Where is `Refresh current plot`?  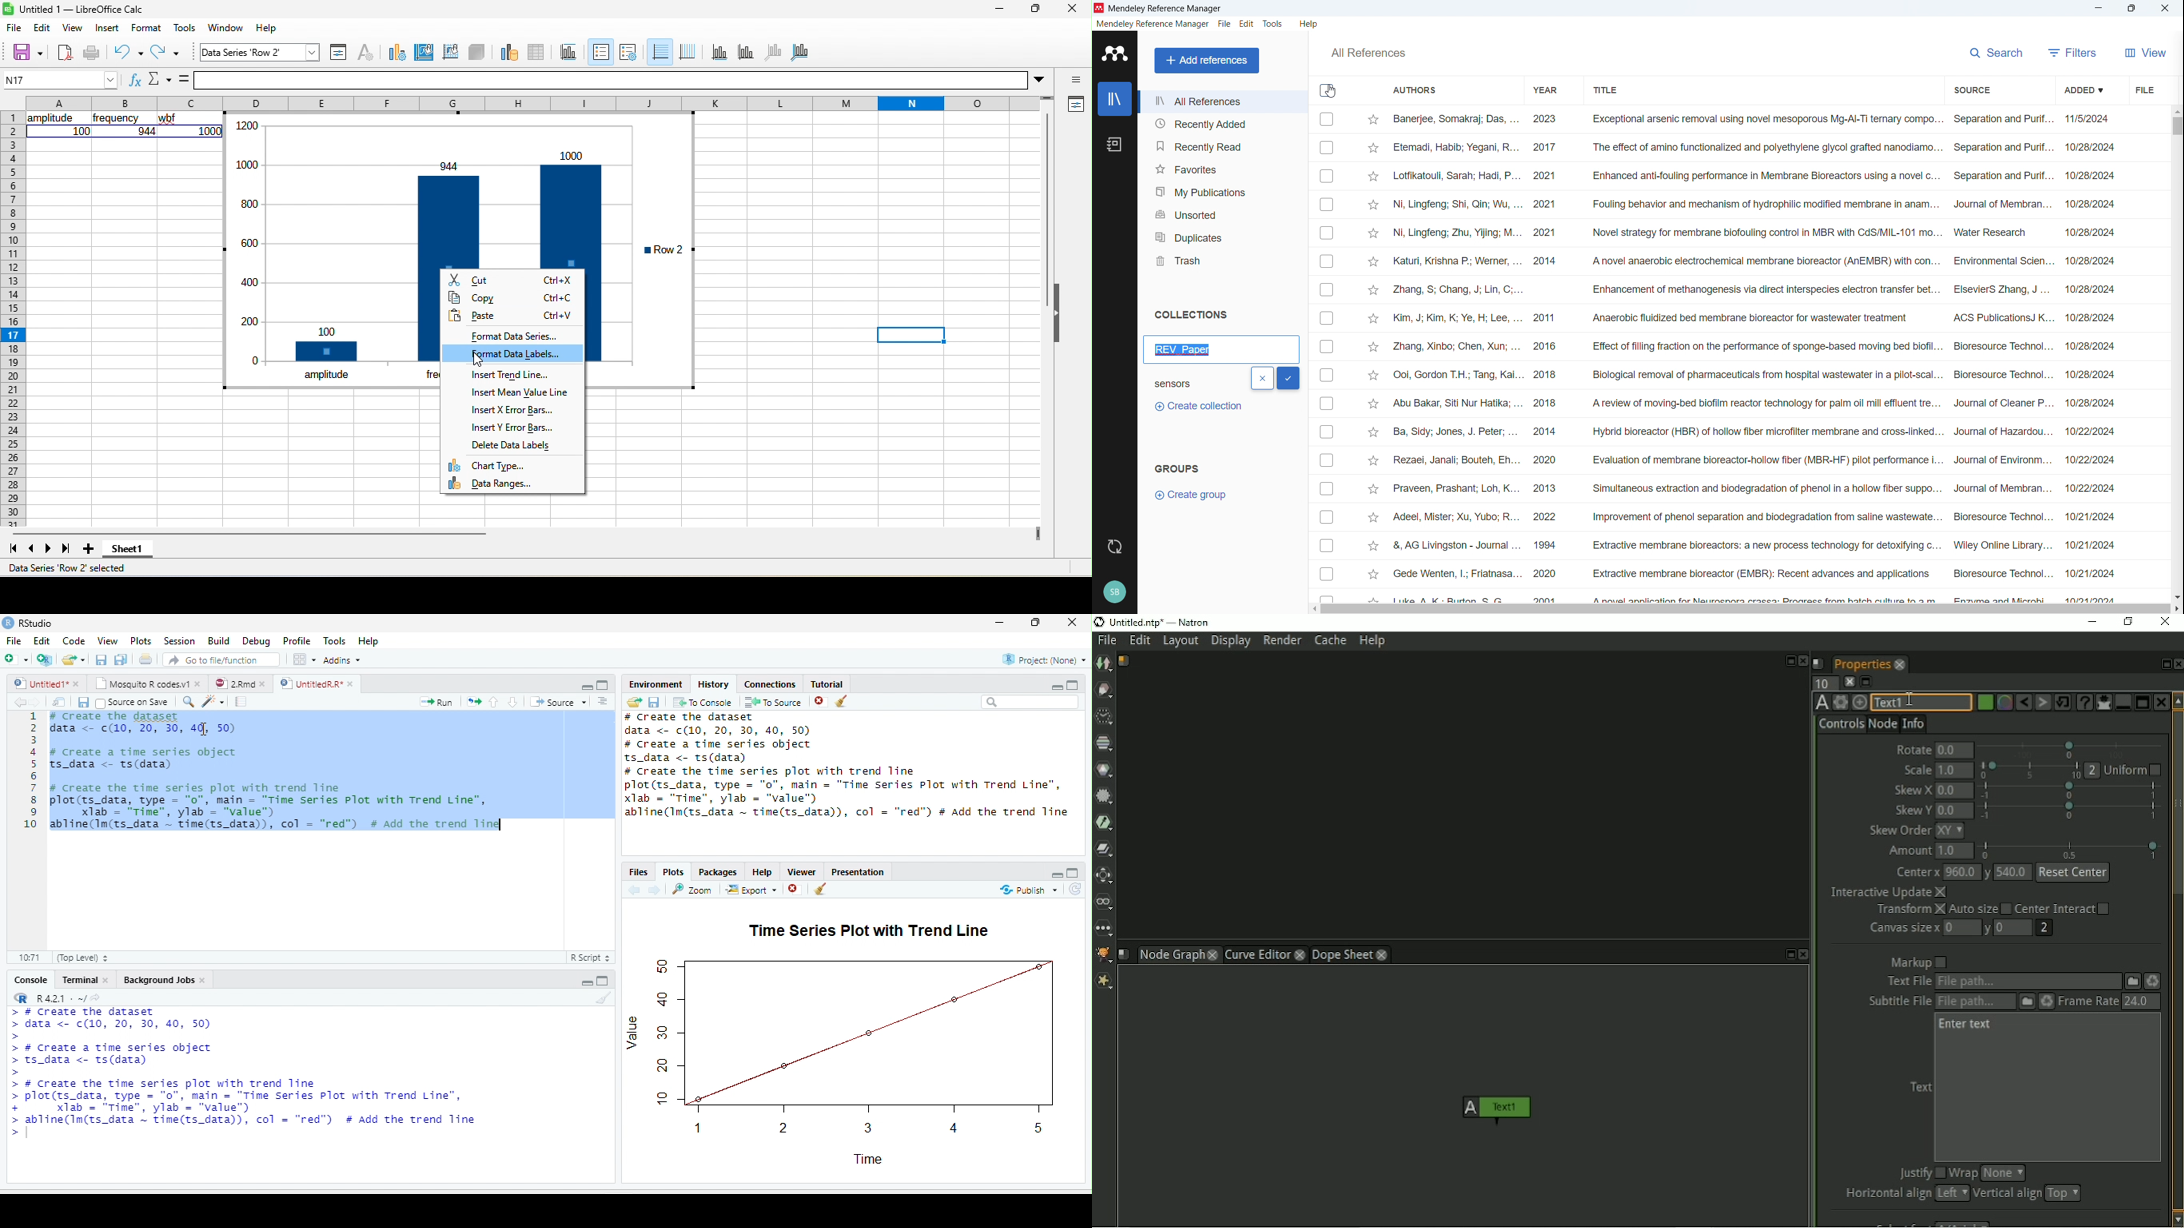
Refresh current plot is located at coordinates (1076, 890).